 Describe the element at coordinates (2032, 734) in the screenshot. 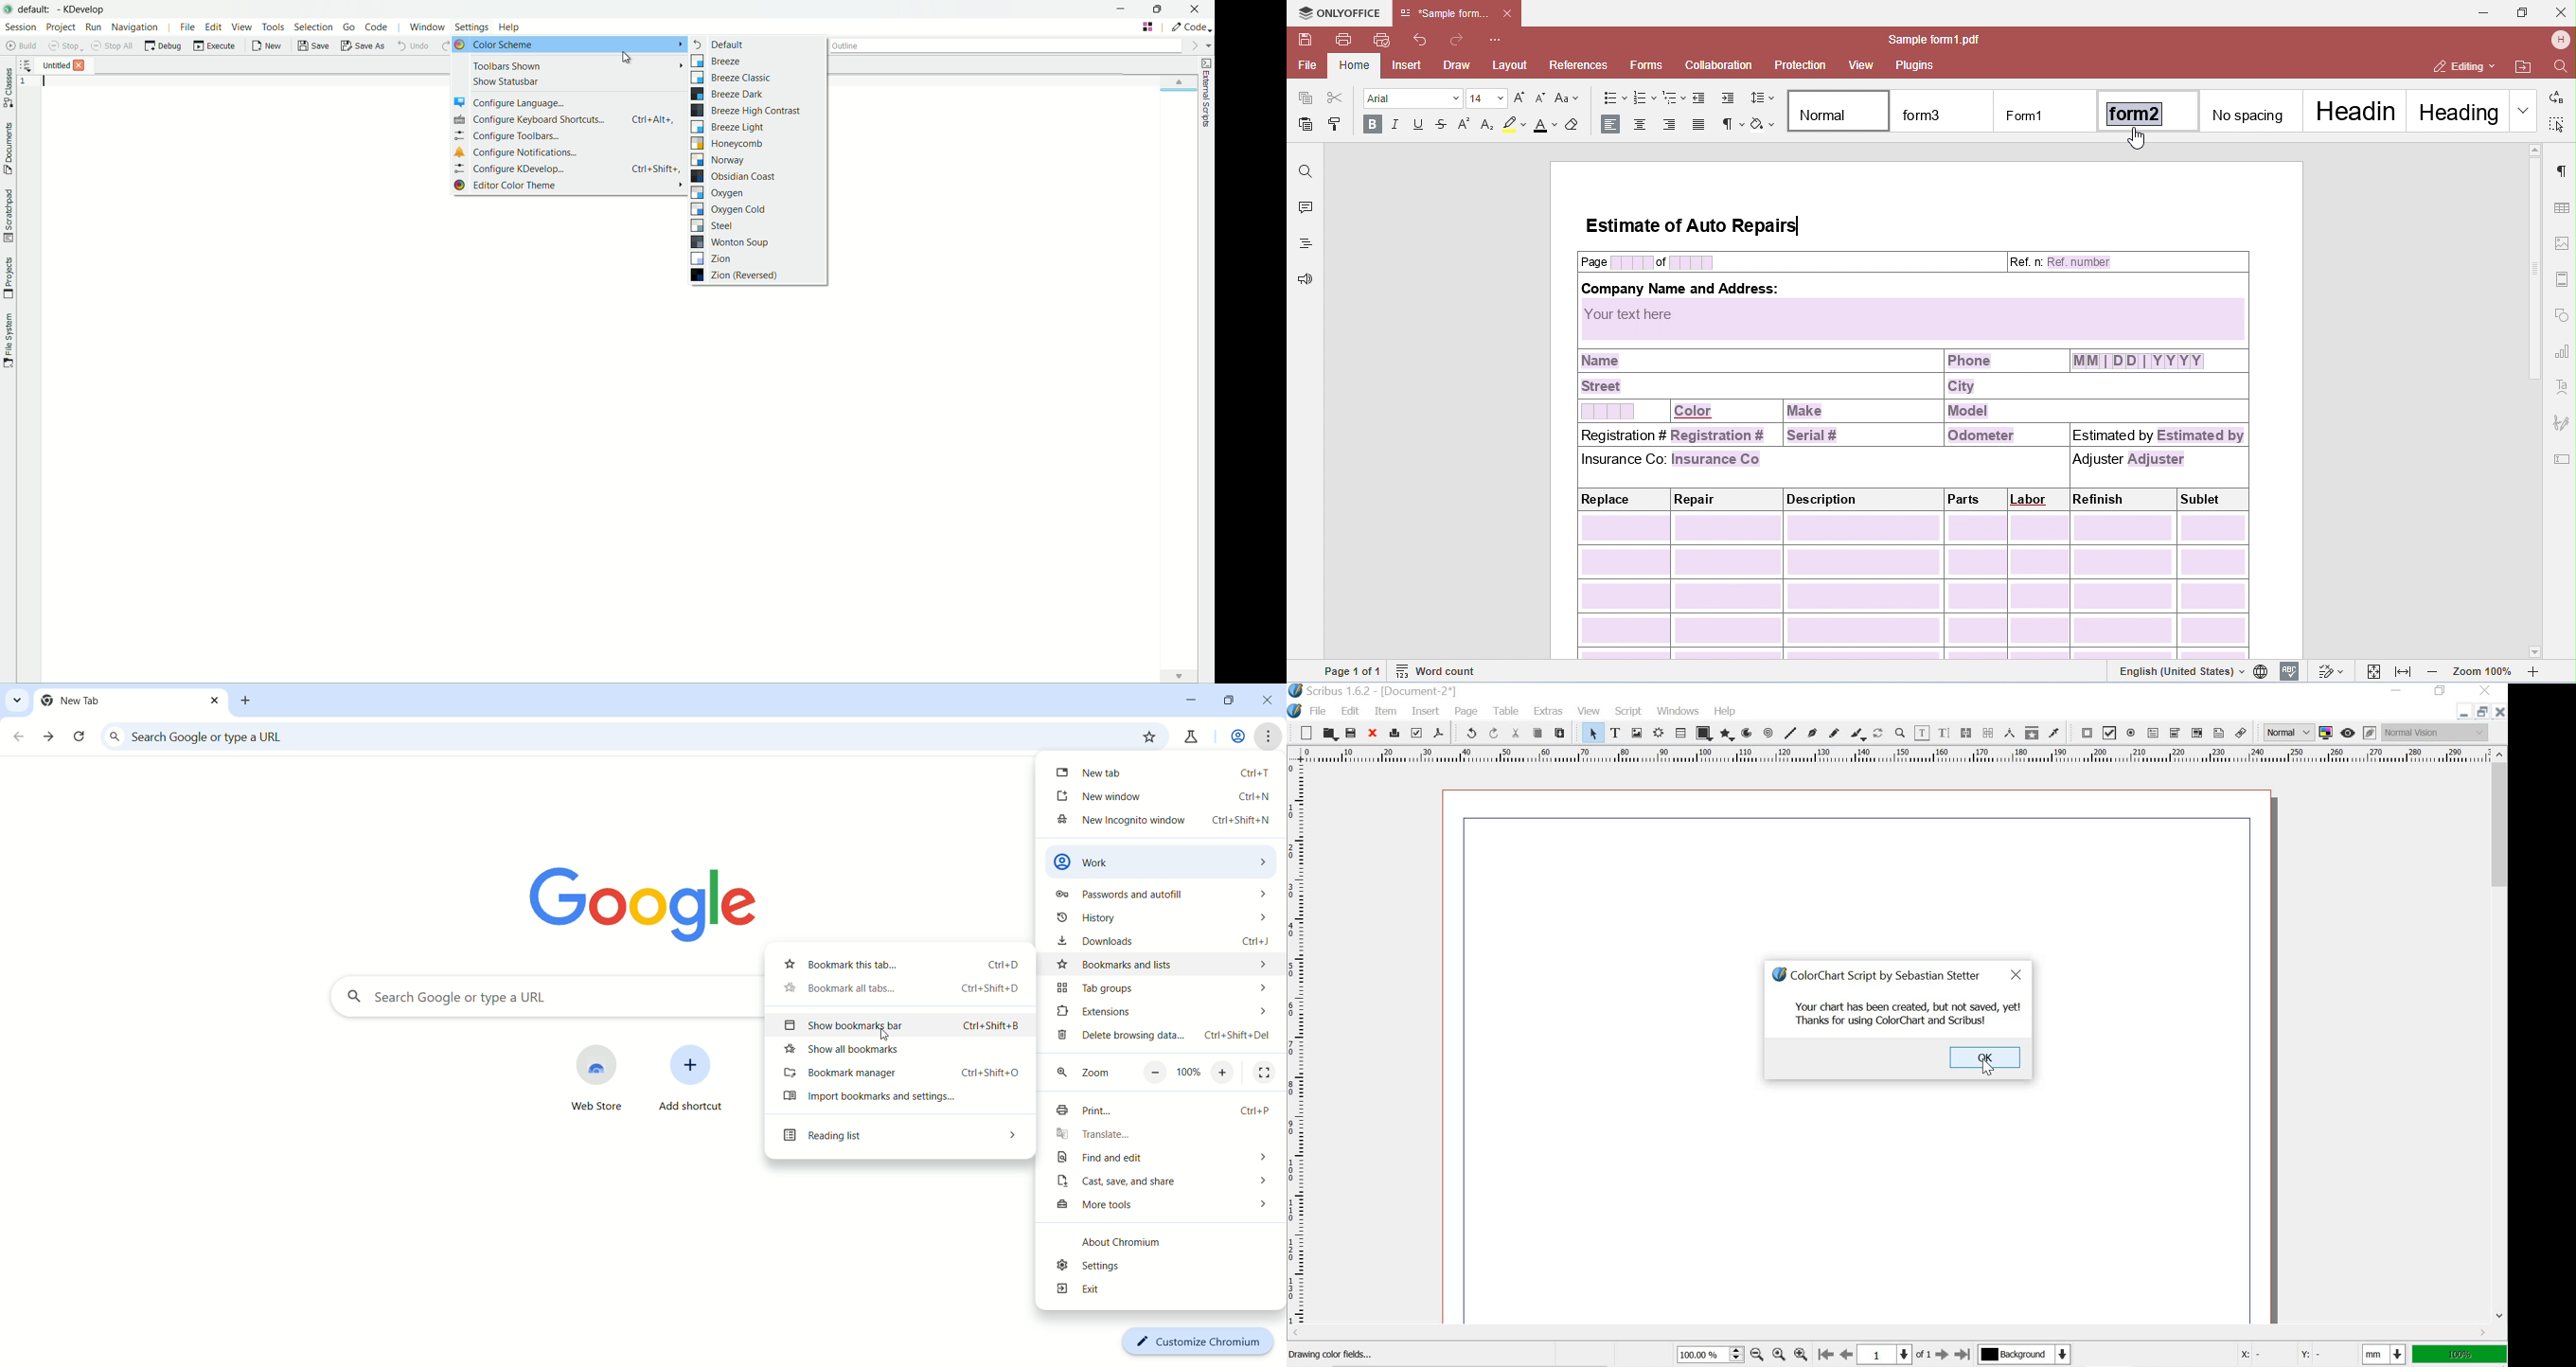

I see `copy item properties` at that location.